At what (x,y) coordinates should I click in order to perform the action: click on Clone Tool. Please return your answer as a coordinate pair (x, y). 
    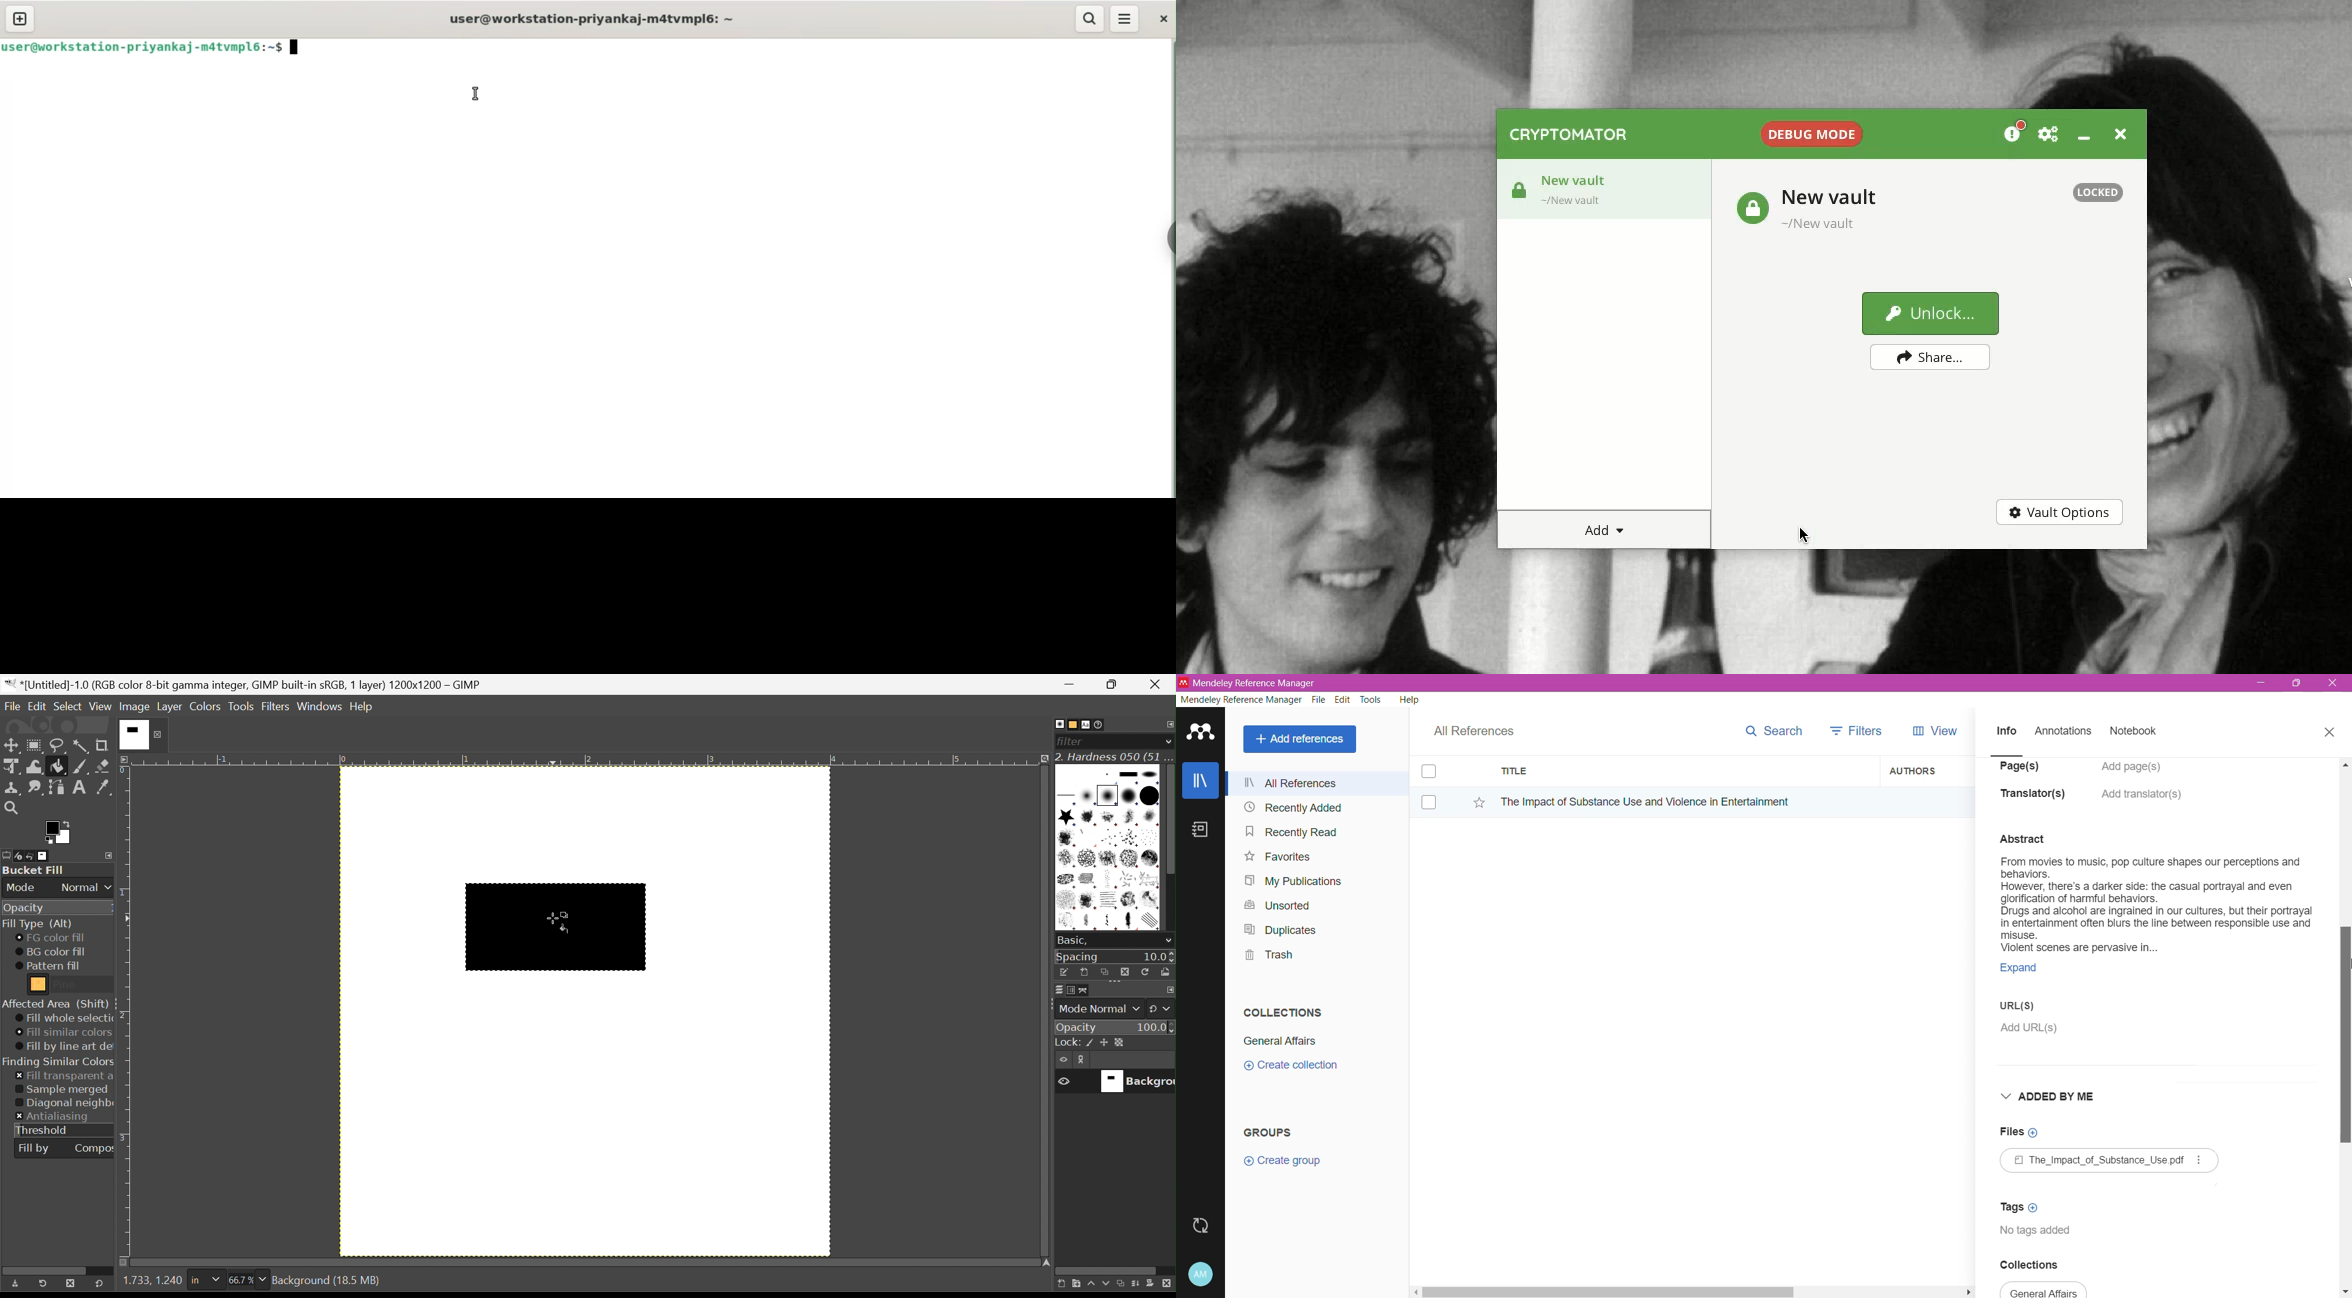
    Looking at the image, I should click on (13, 789).